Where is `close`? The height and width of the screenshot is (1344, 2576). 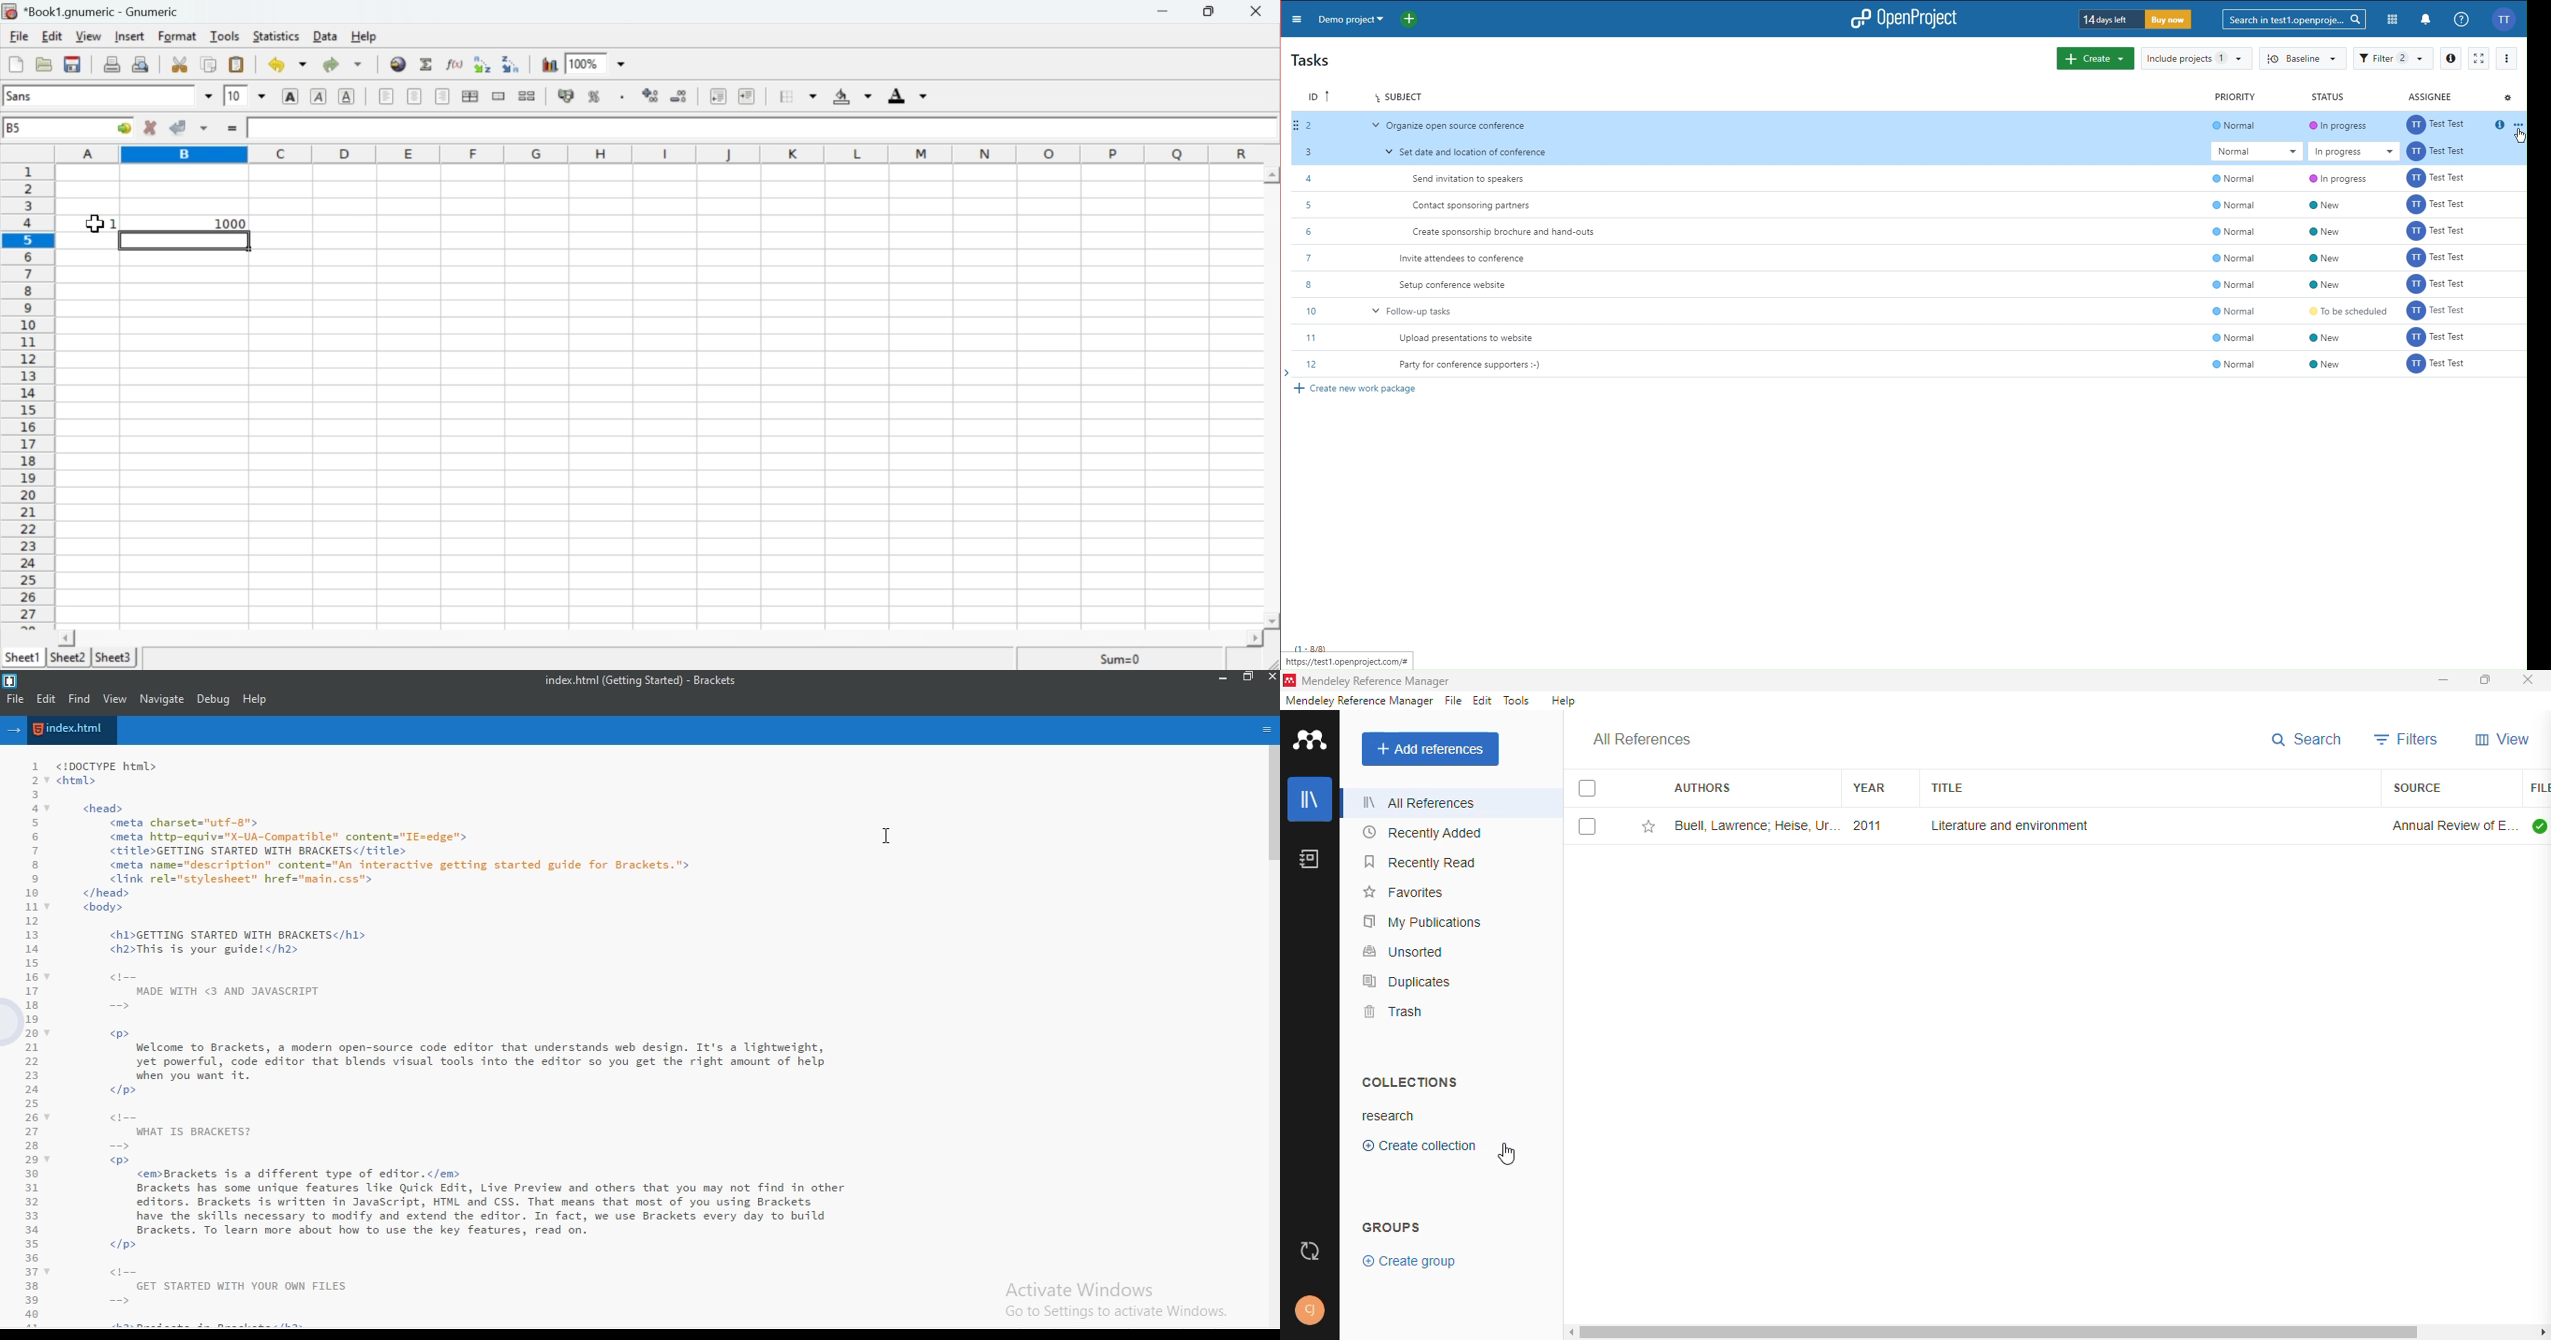
close is located at coordinates (1272, 677).